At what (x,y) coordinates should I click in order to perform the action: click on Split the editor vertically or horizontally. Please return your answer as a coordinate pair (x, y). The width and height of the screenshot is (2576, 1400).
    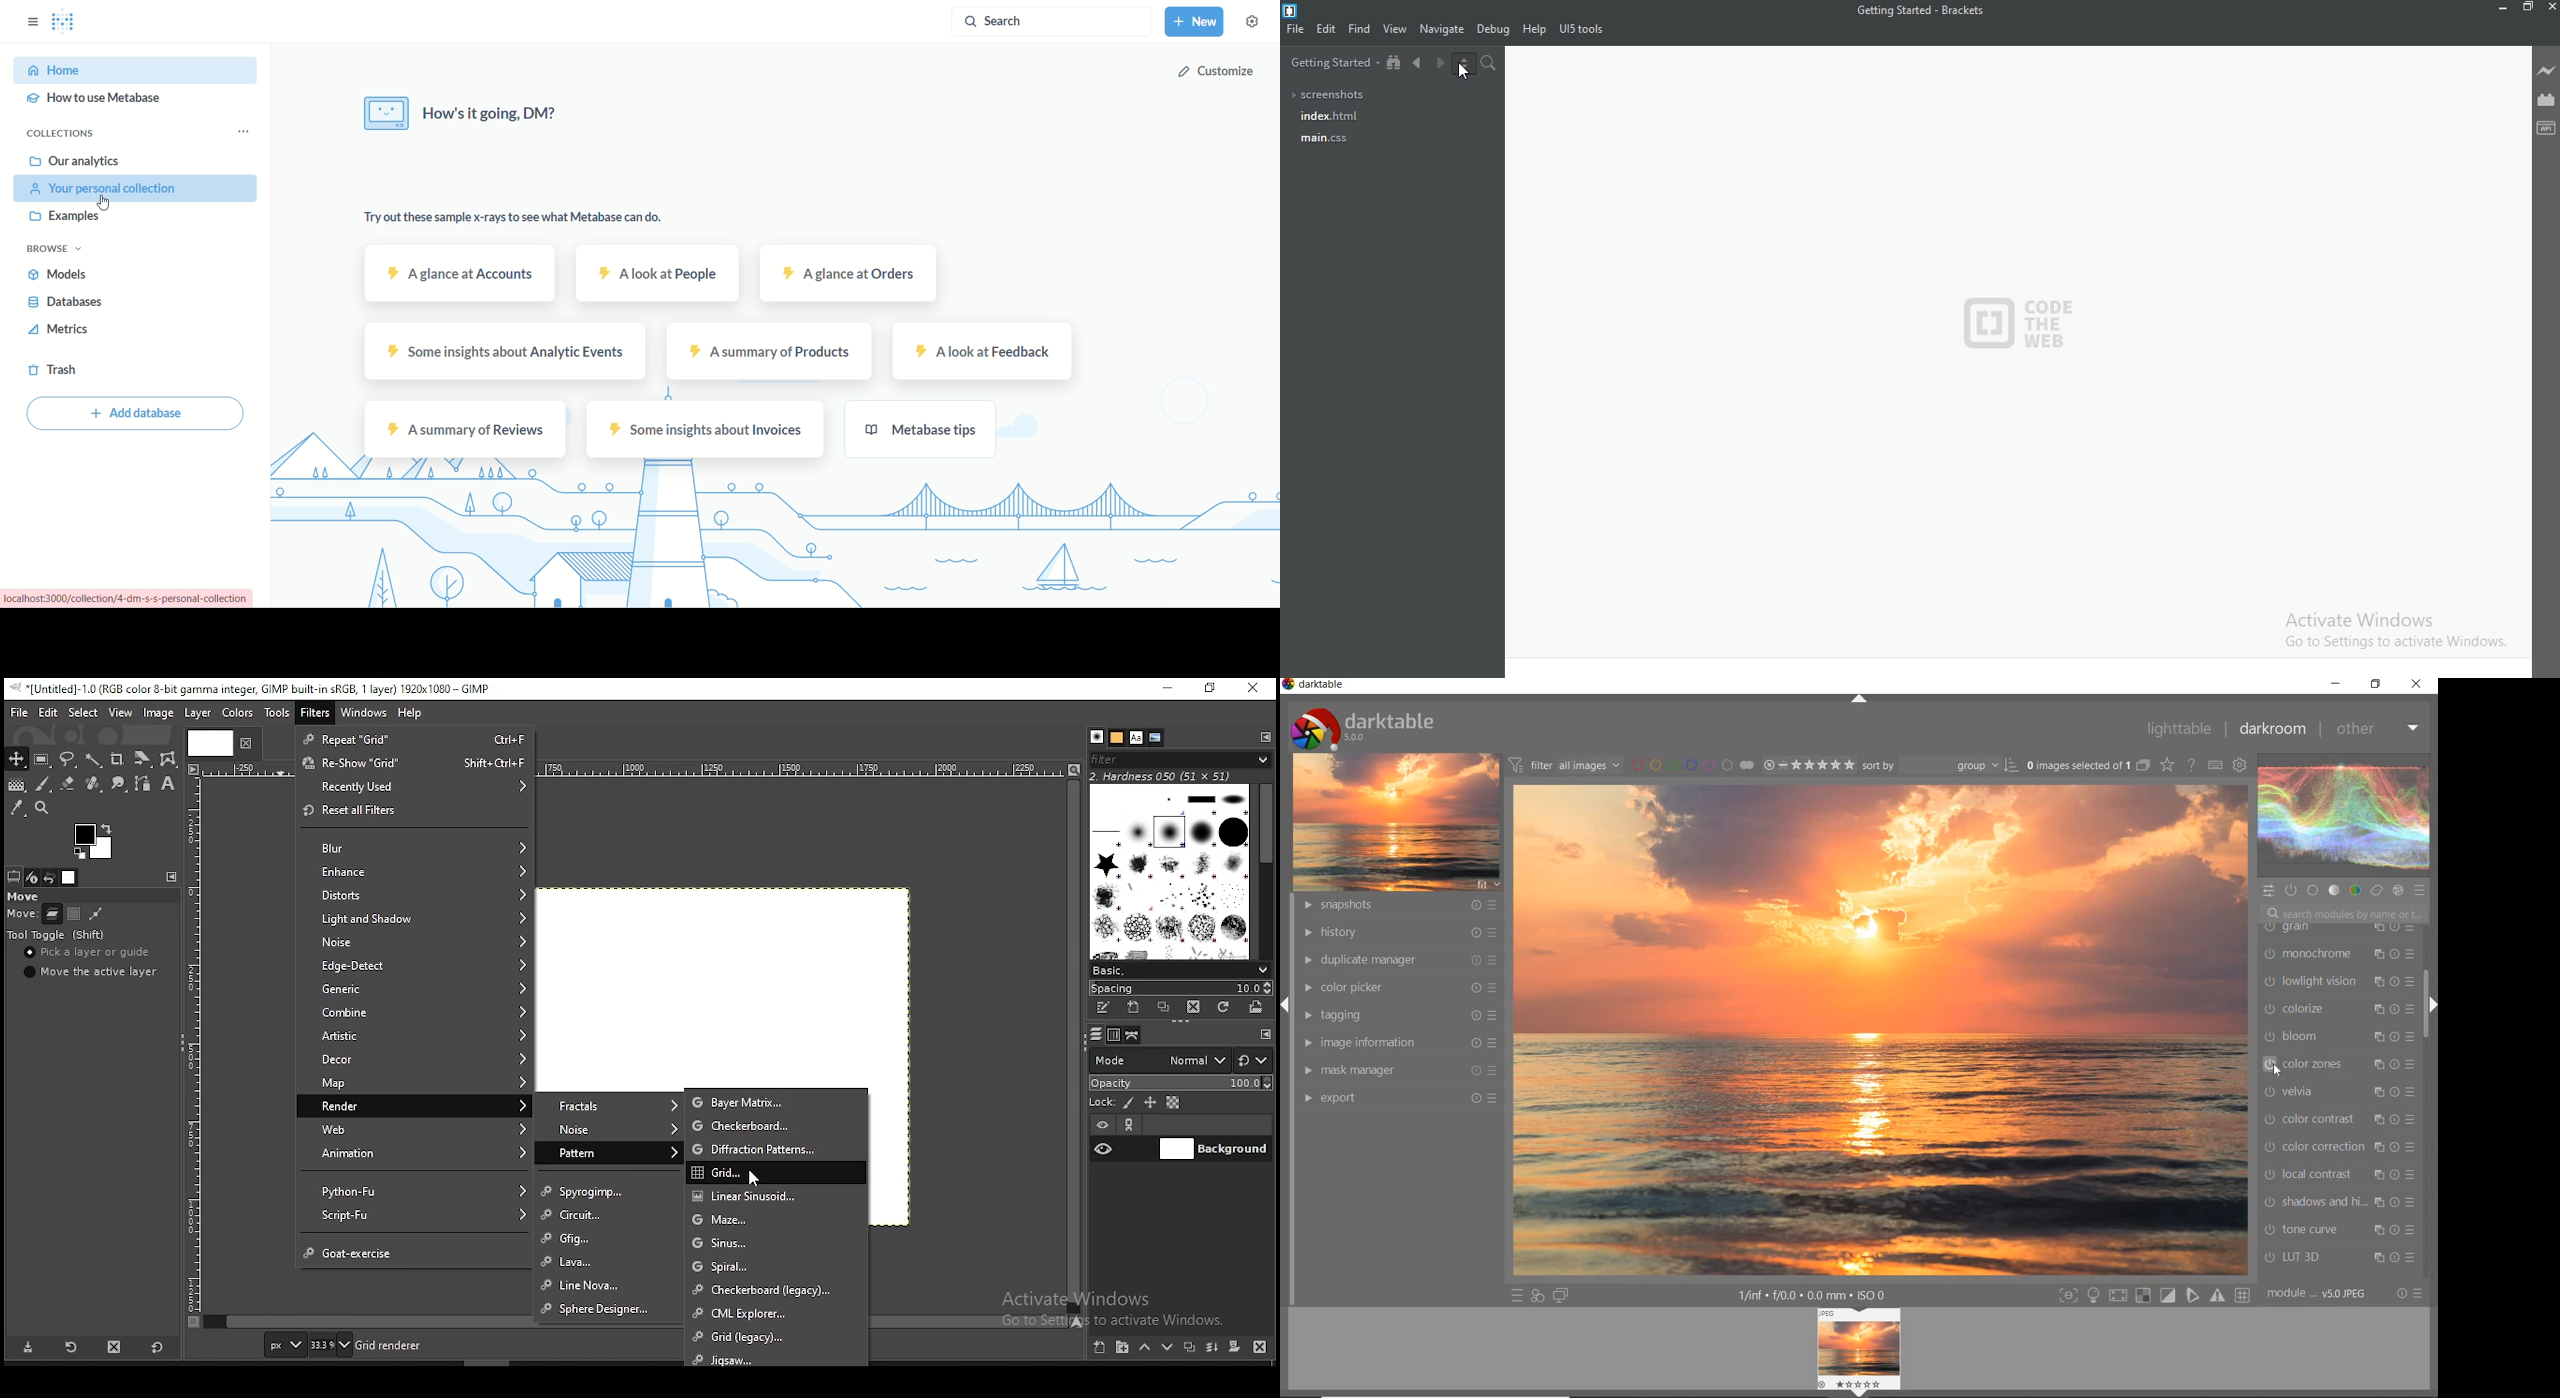
    Looking at the image, I should click on (1465, 65).